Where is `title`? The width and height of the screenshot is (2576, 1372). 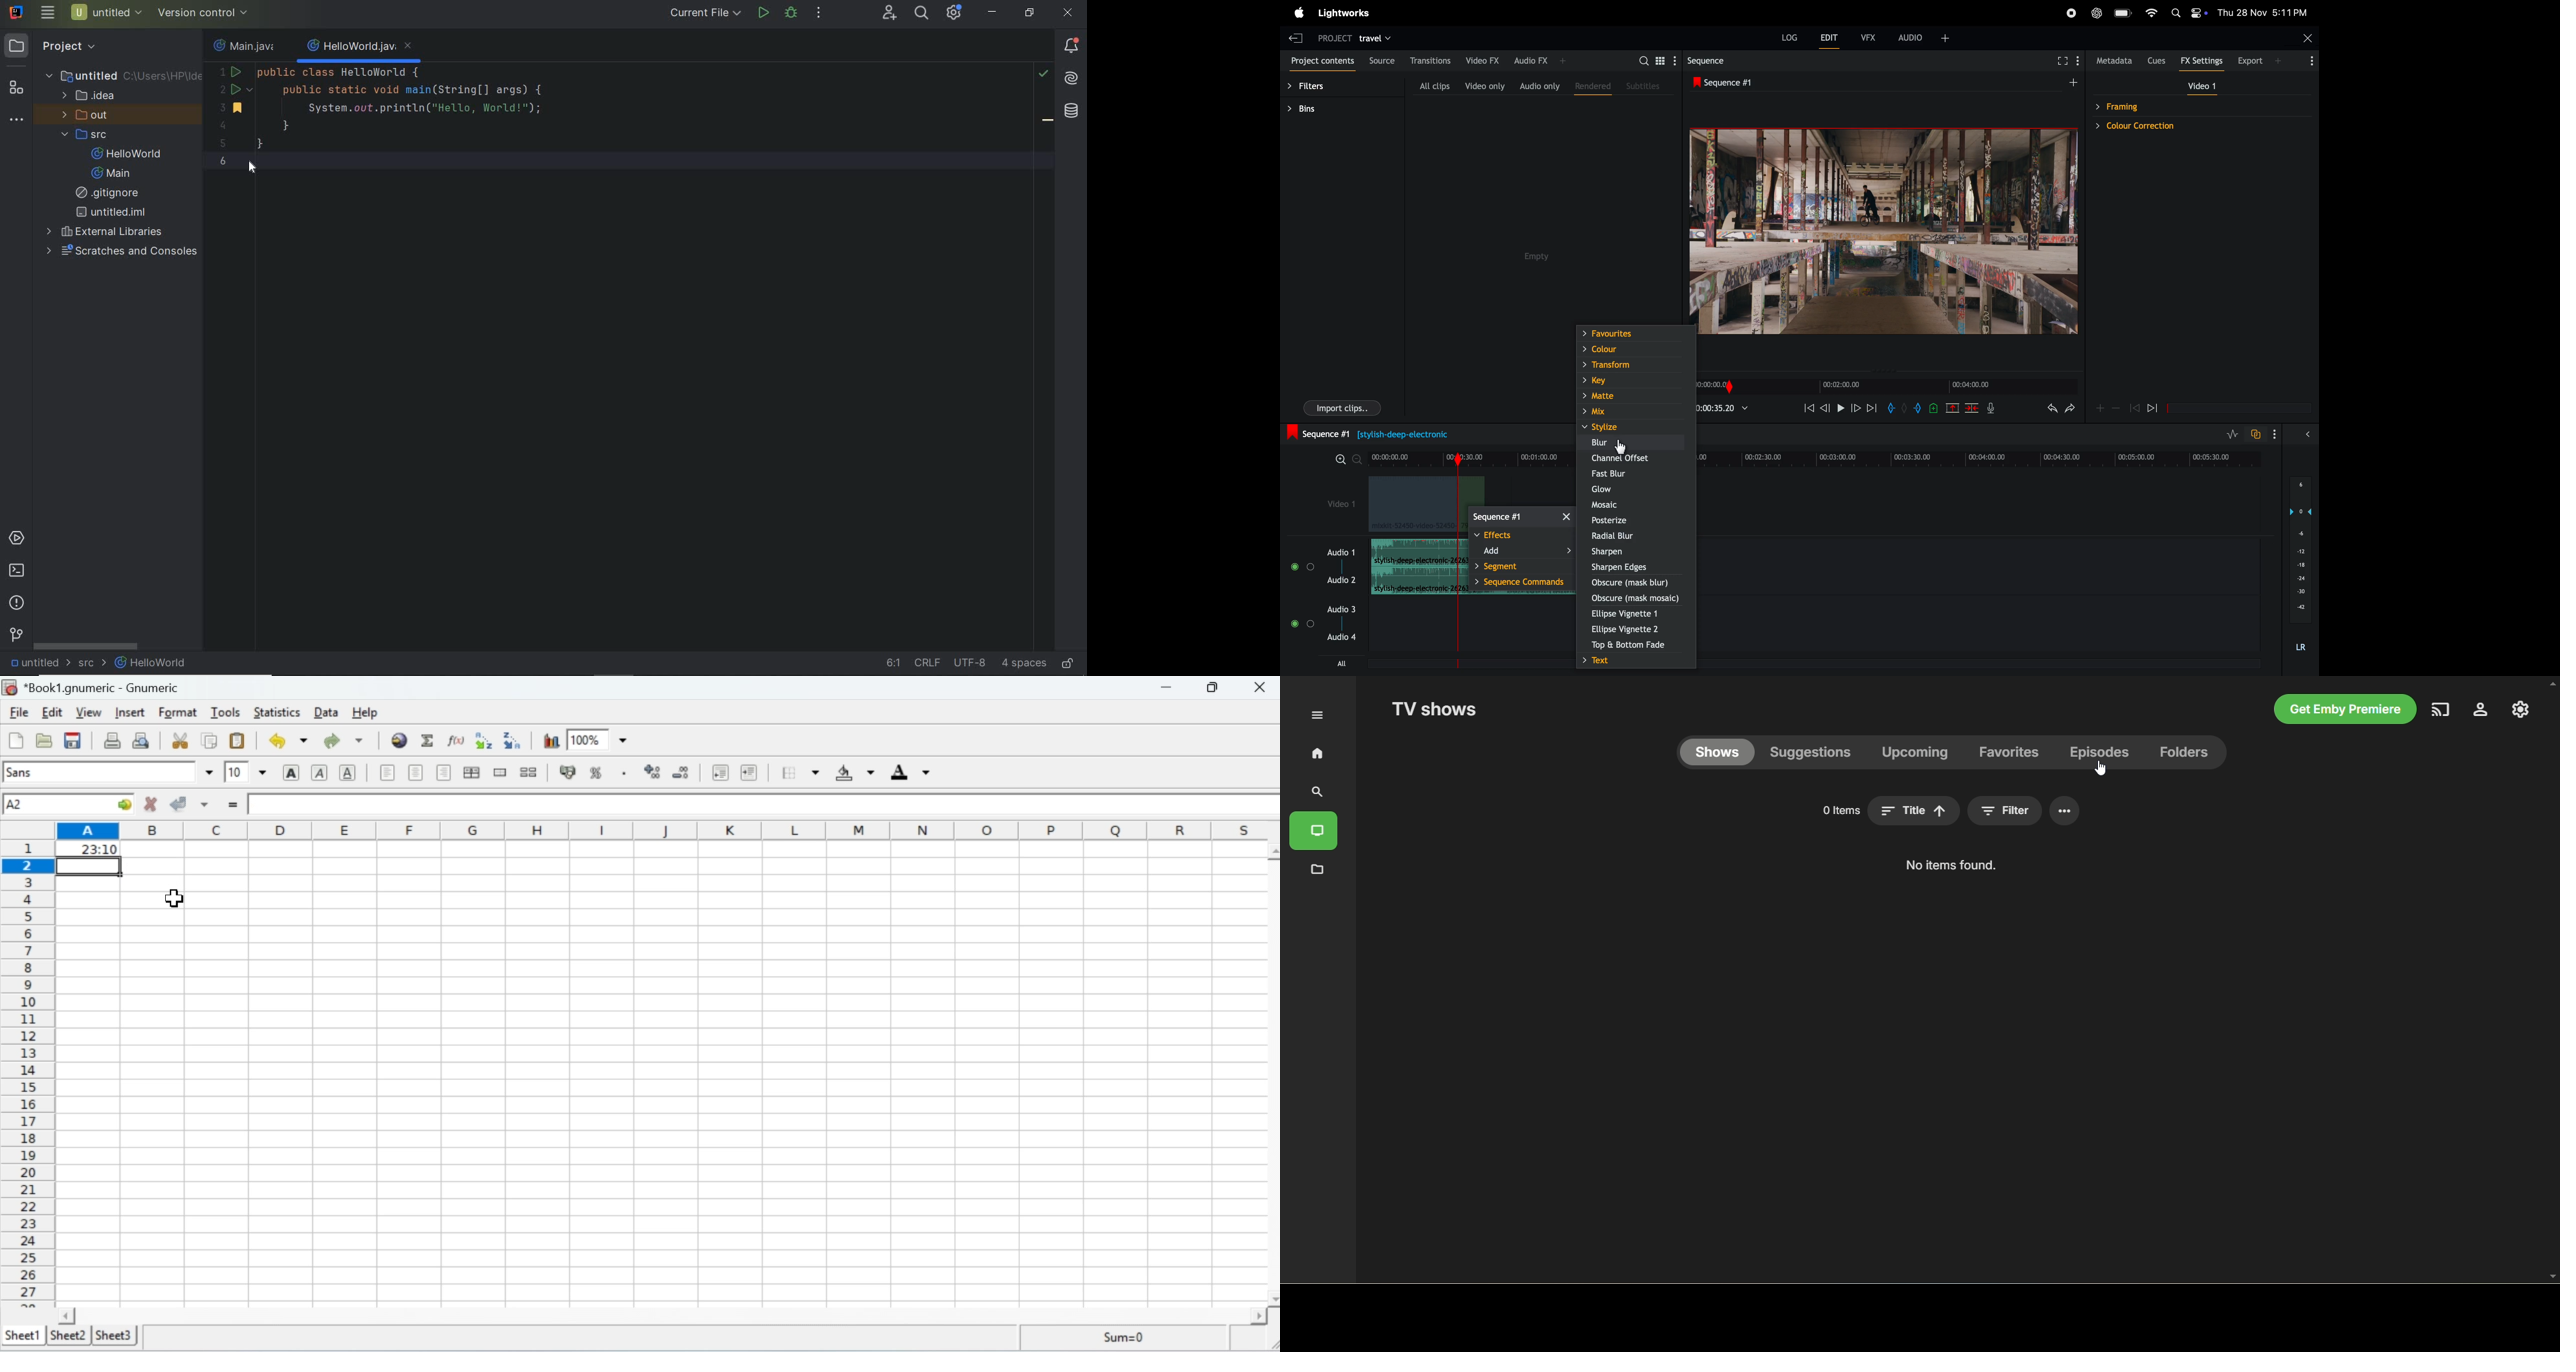 title is located at coordinates (1913, 811).